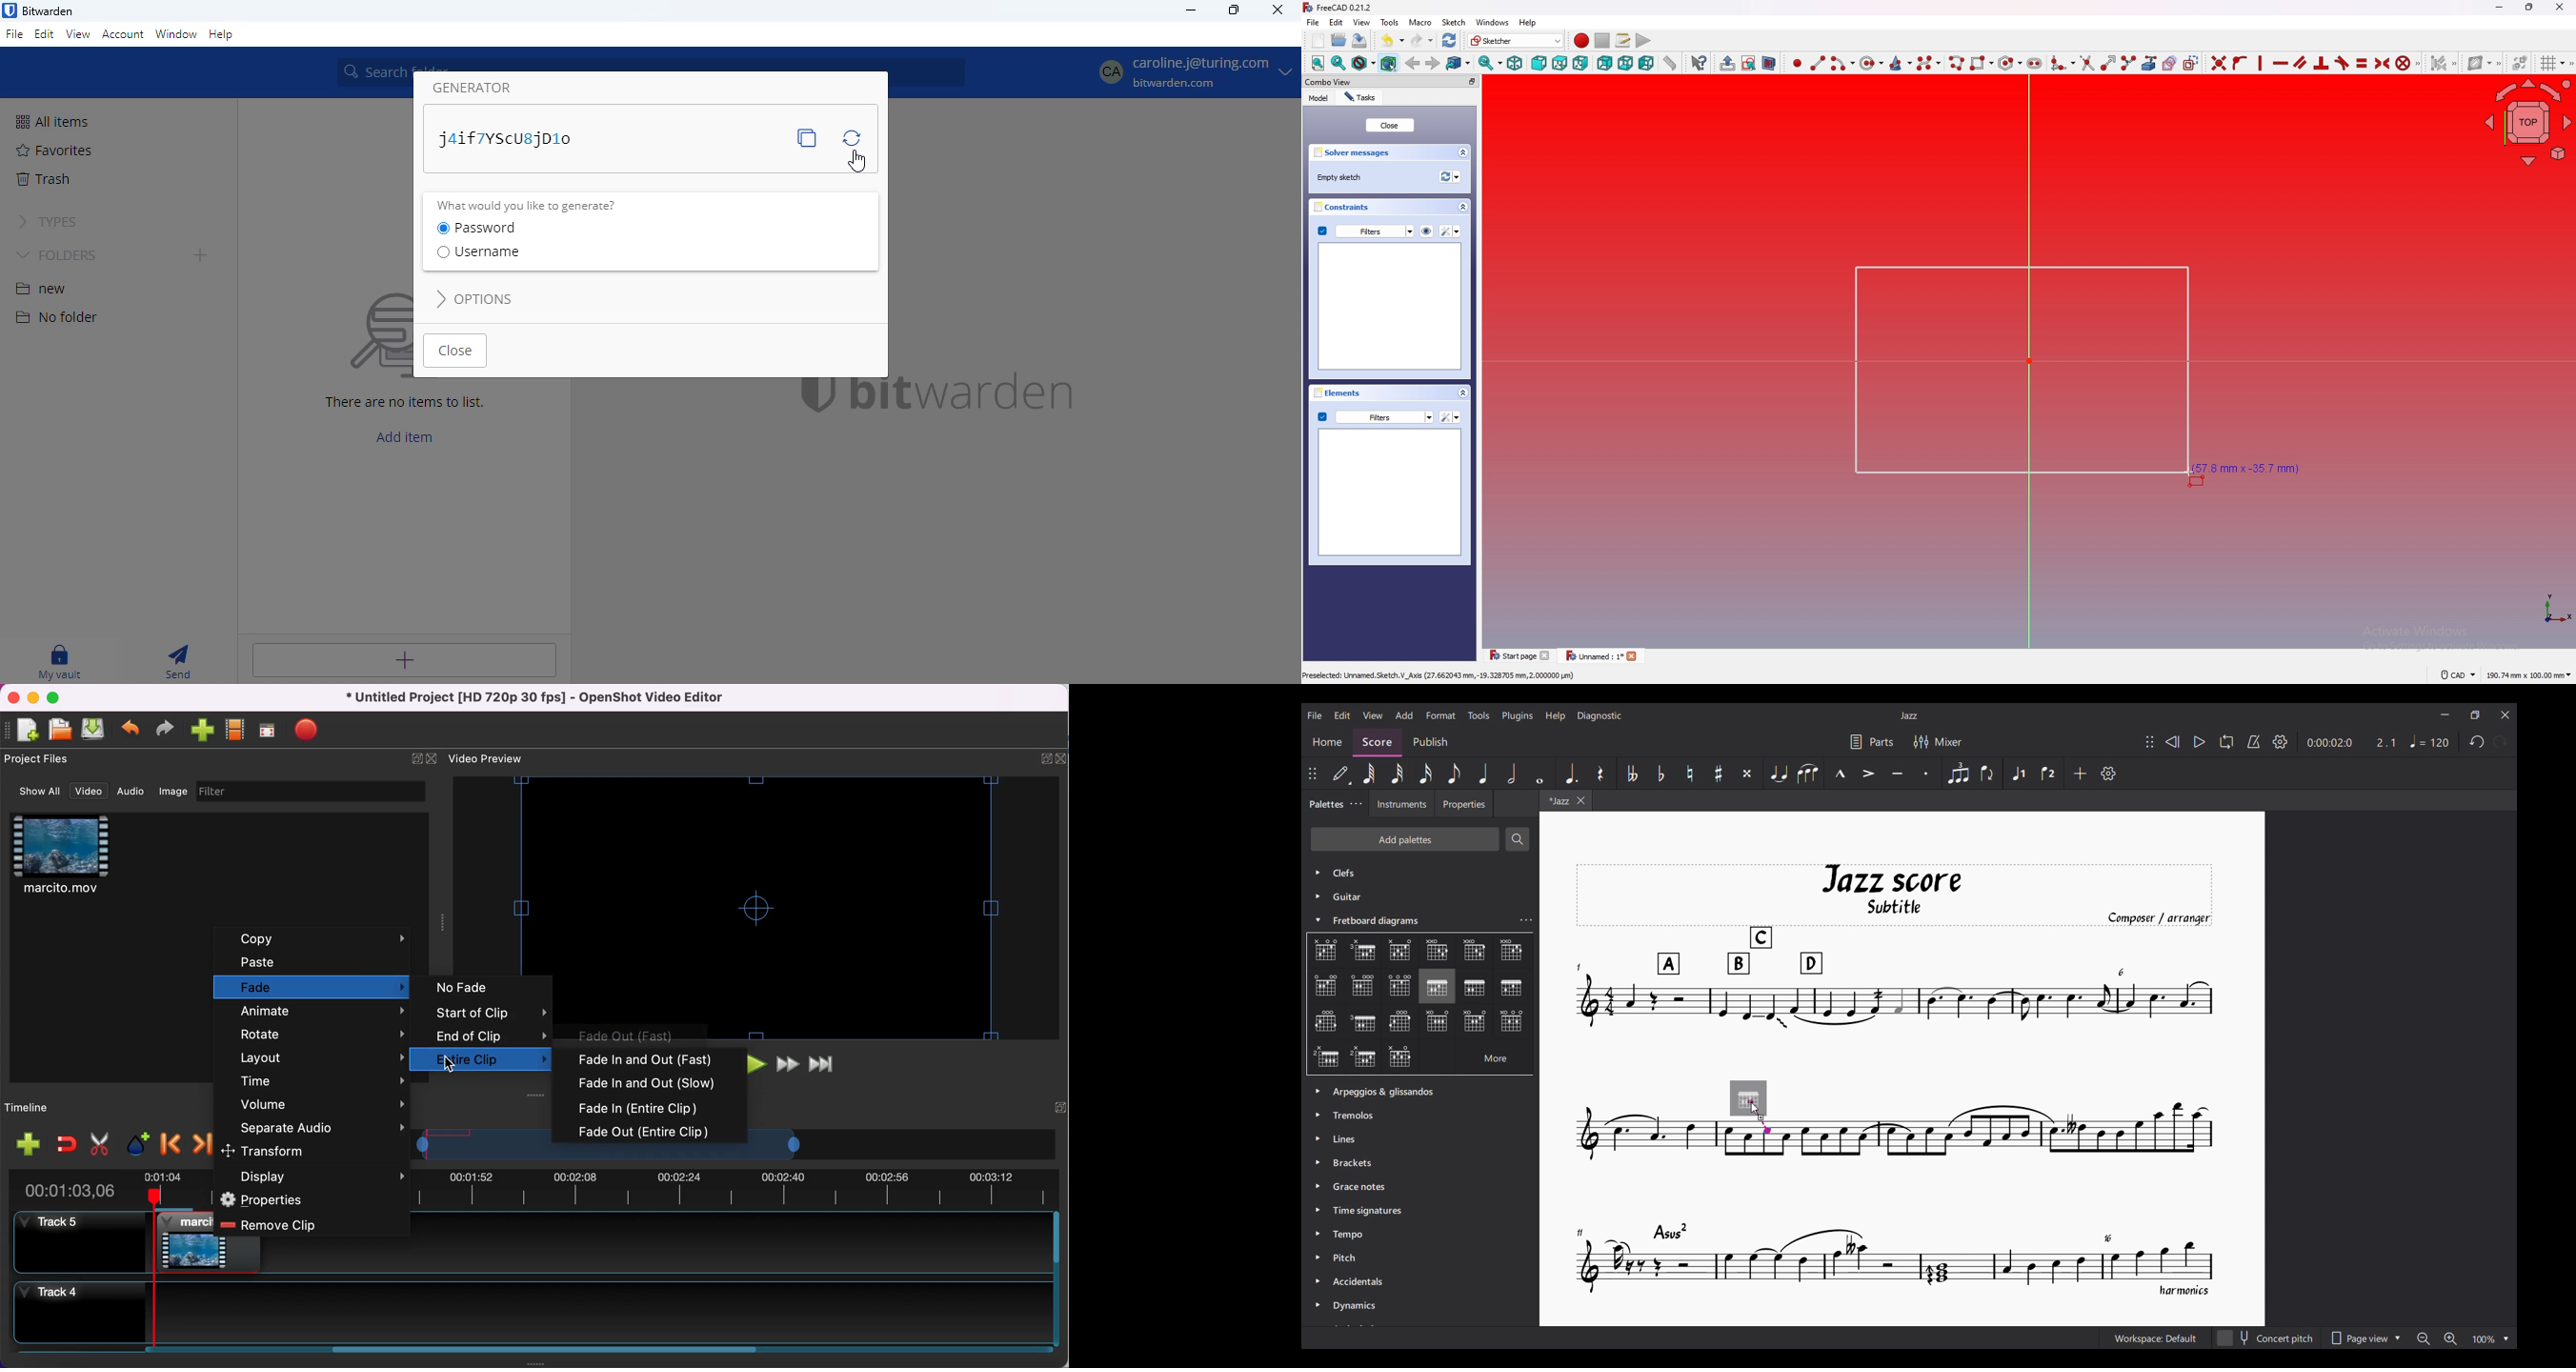  Describe the element at coordinates (1339, 63) in the screenshot. I see `fit selection` at that location.